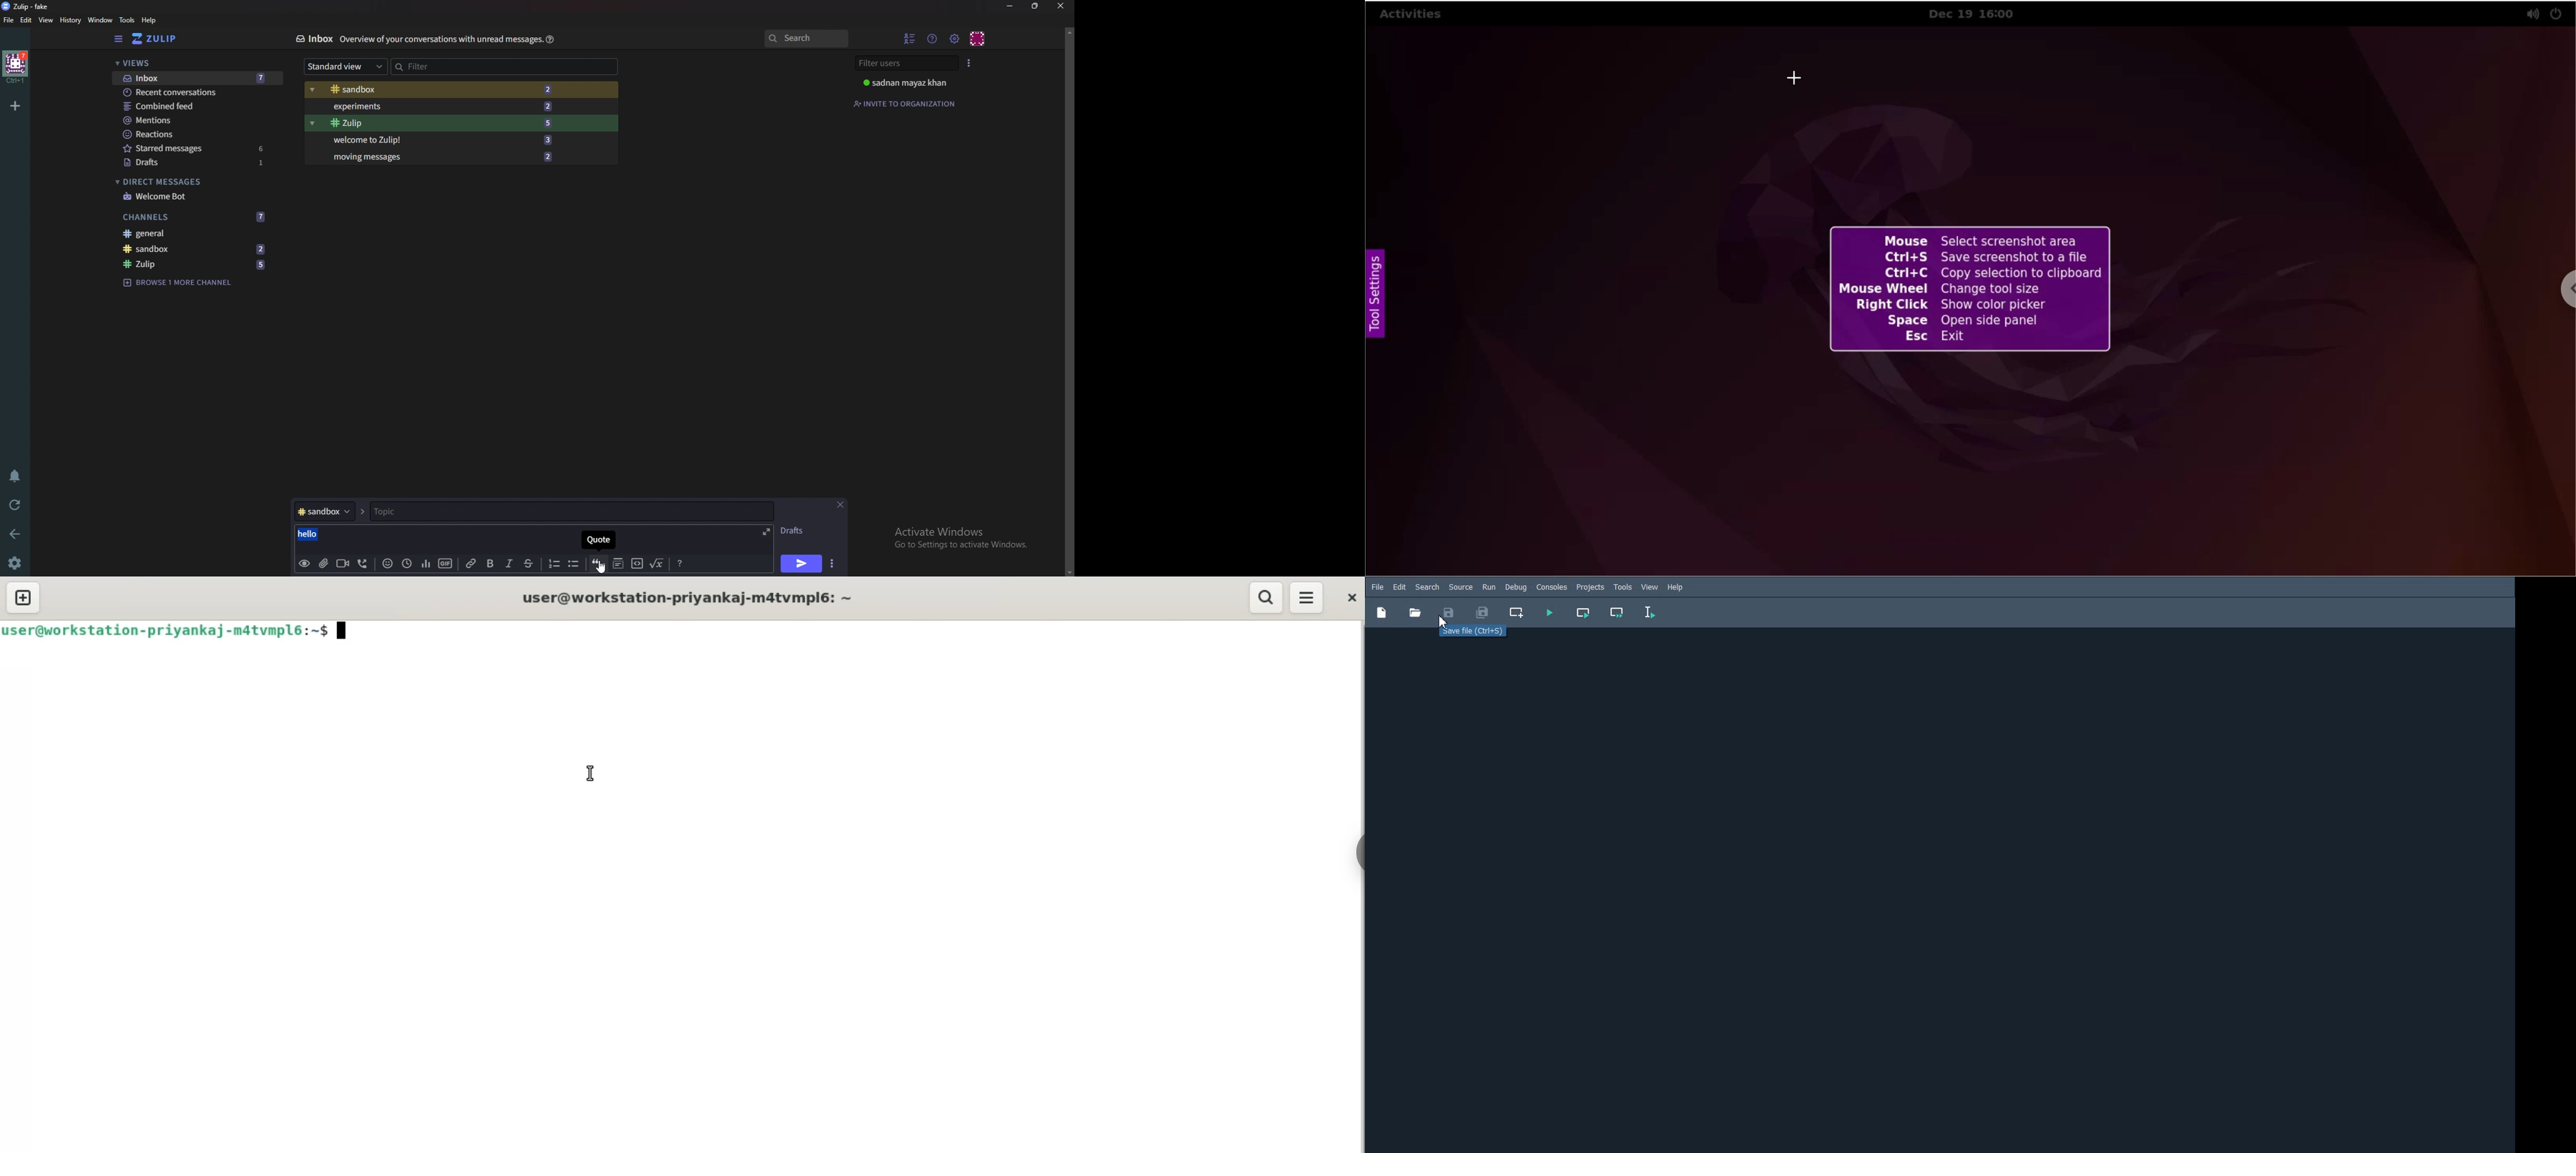  Describe the element at coordinates (1461, 587) in the screenshot. I see `Source` at that location.